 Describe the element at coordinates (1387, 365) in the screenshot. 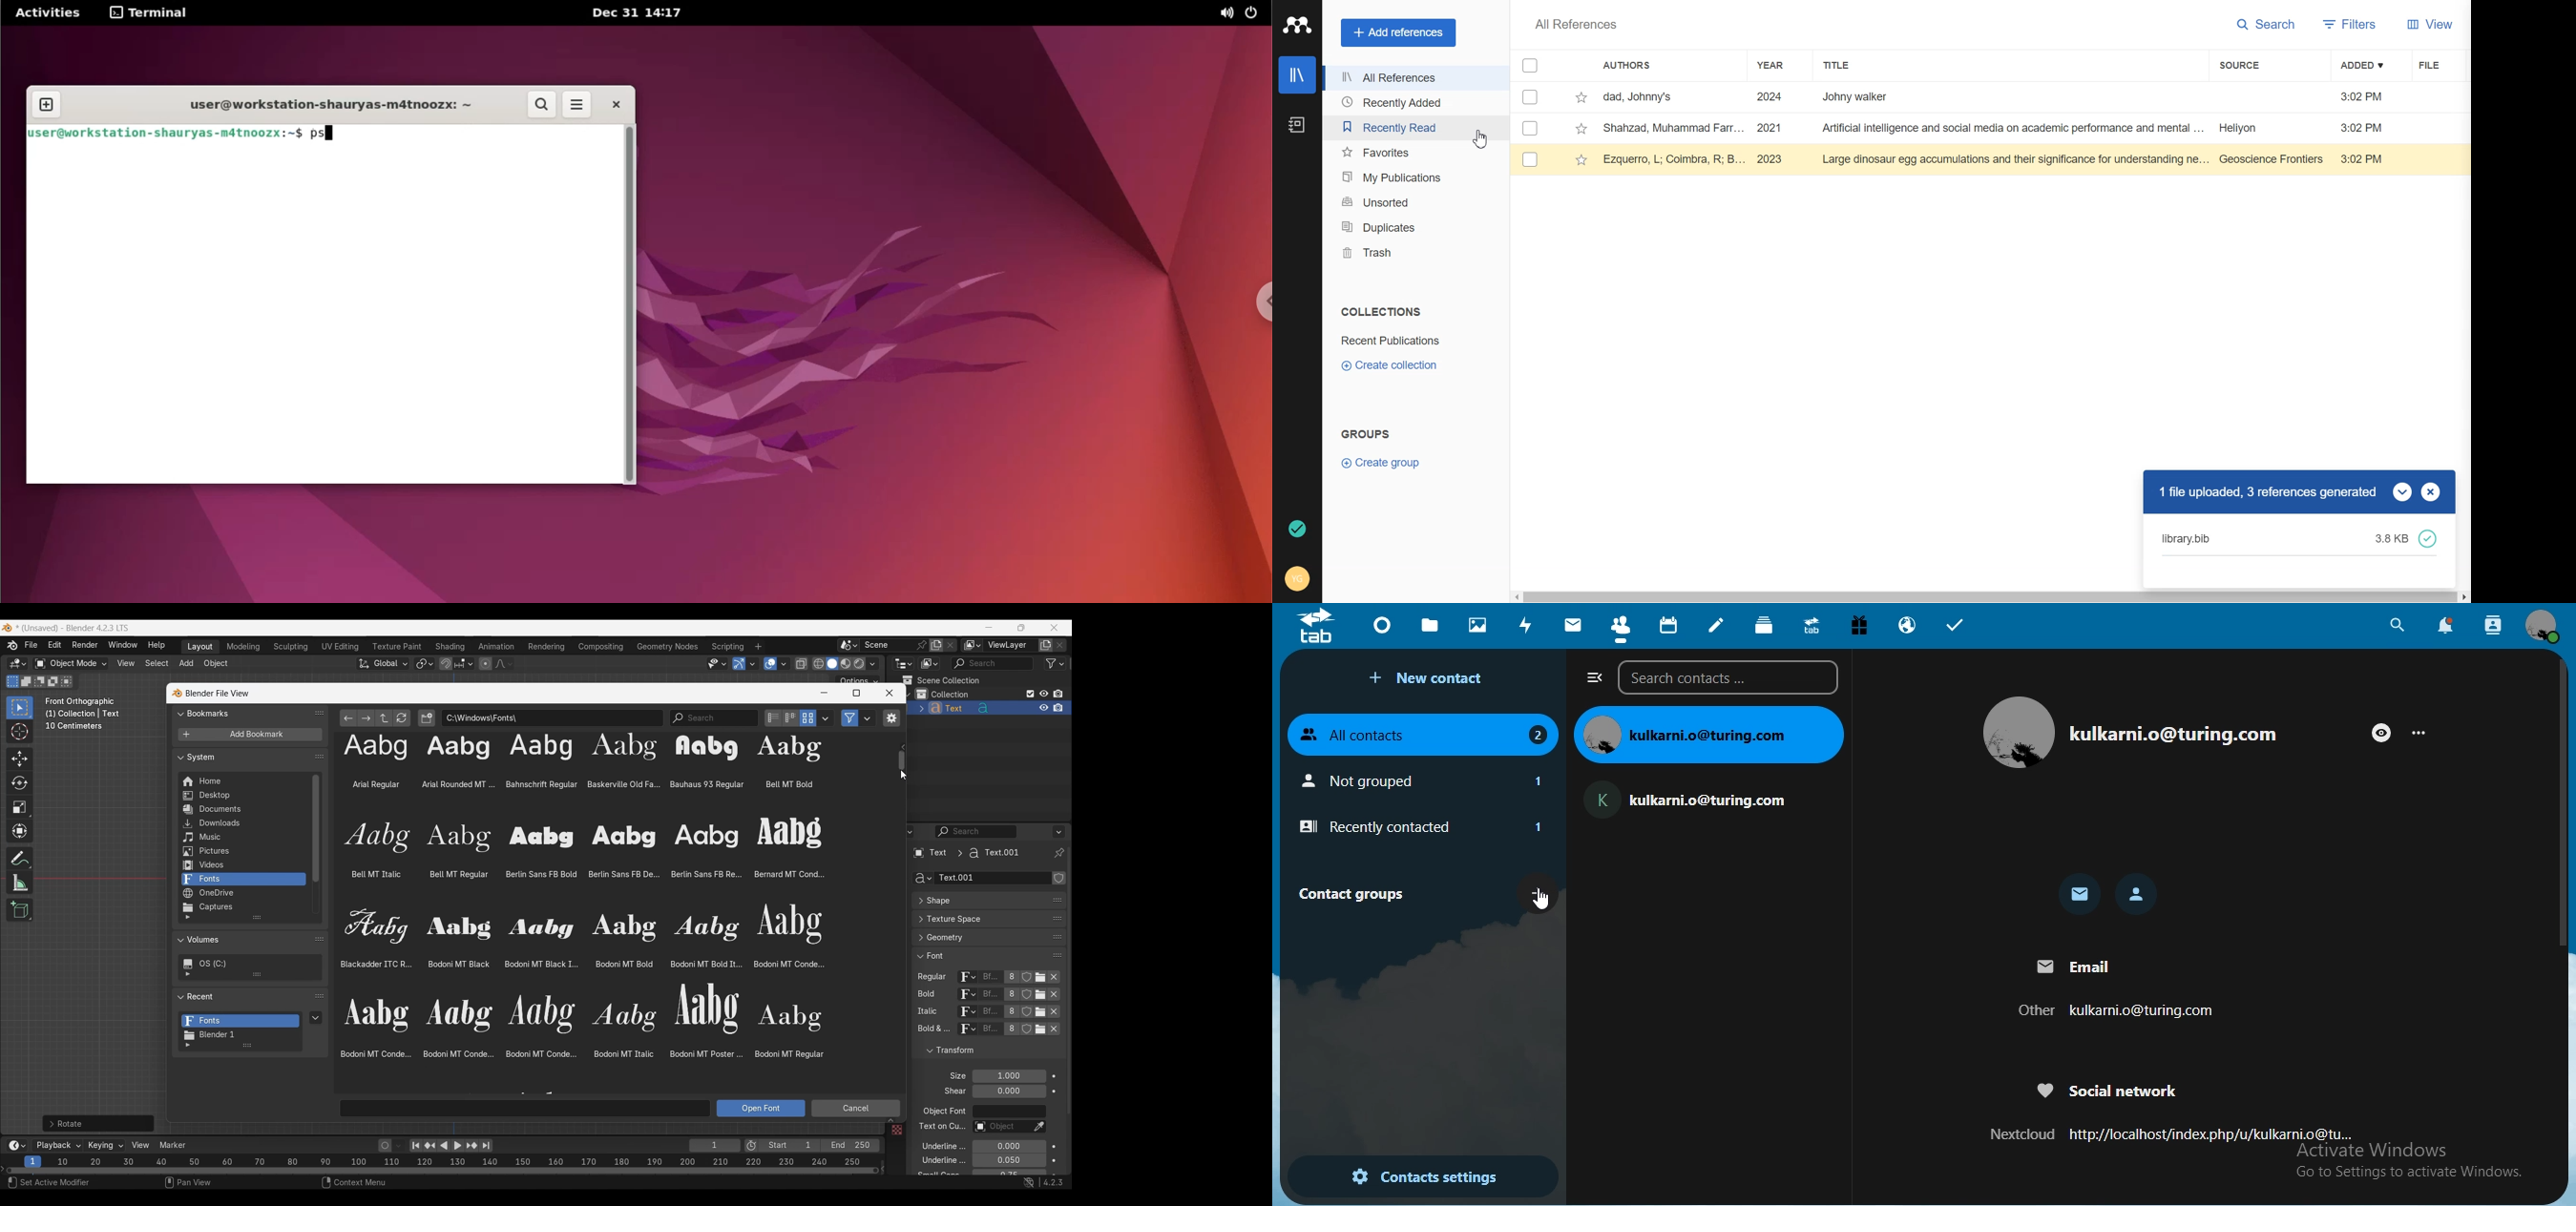

I see `Create Collection` at that location.